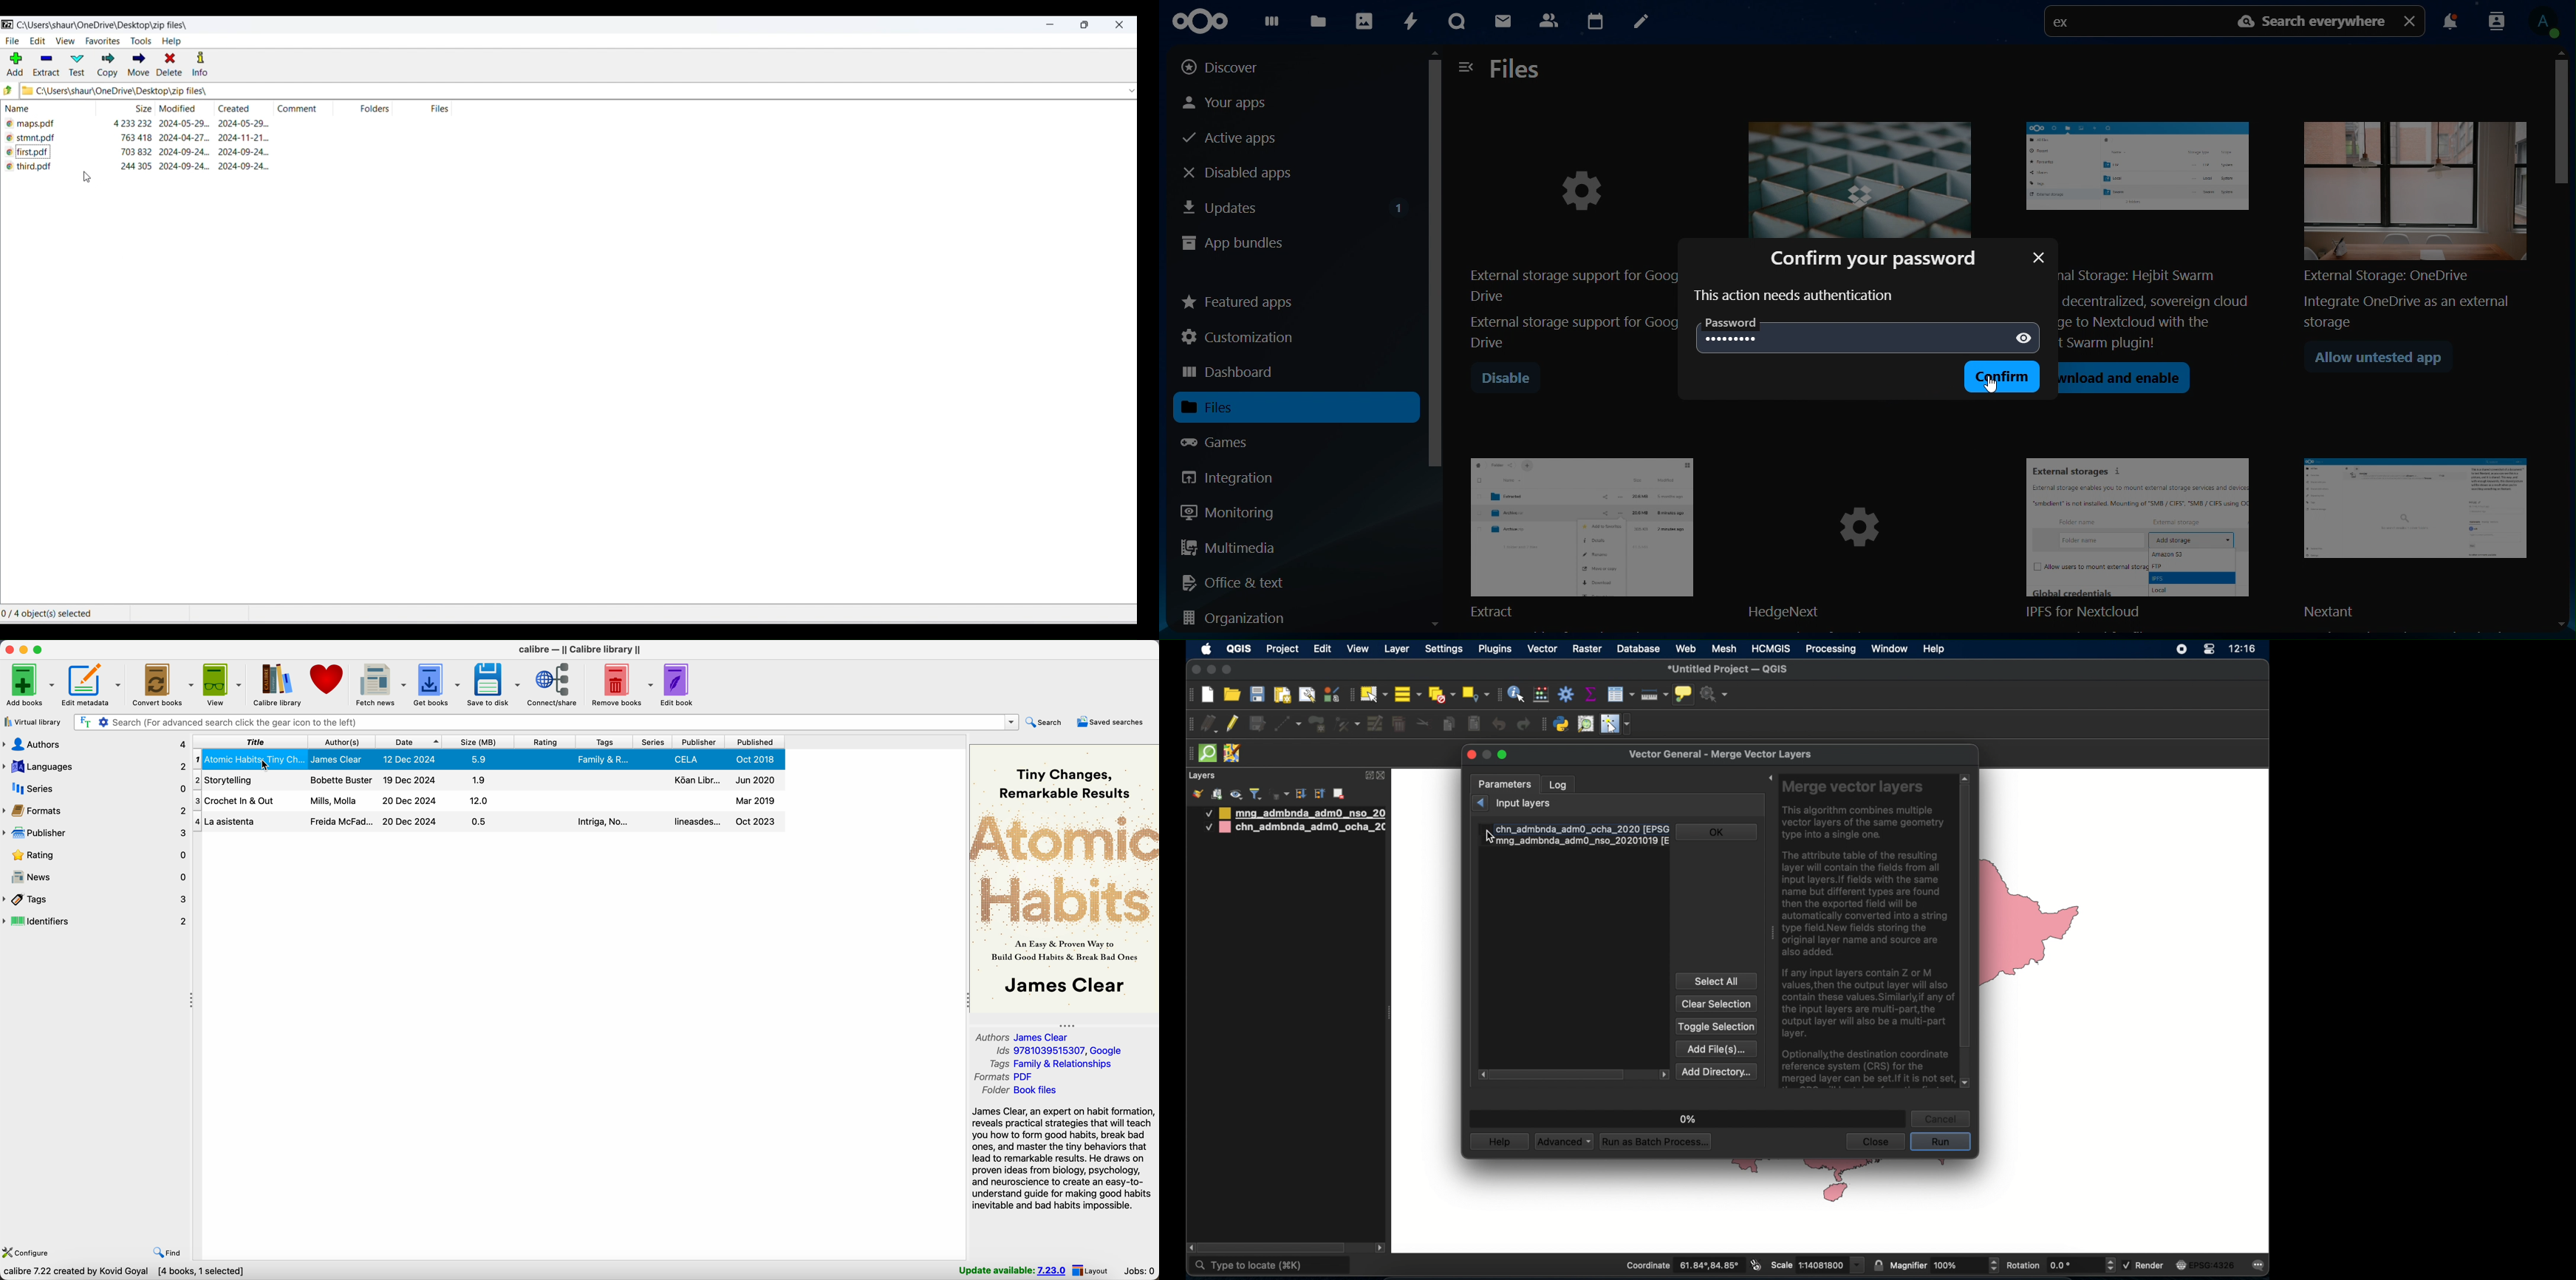 Image resolution: width=2576 pixels, height=1288 pixels. Describe the element at coordinates (95, 765) in the screenshot. I see `languages` at that location.